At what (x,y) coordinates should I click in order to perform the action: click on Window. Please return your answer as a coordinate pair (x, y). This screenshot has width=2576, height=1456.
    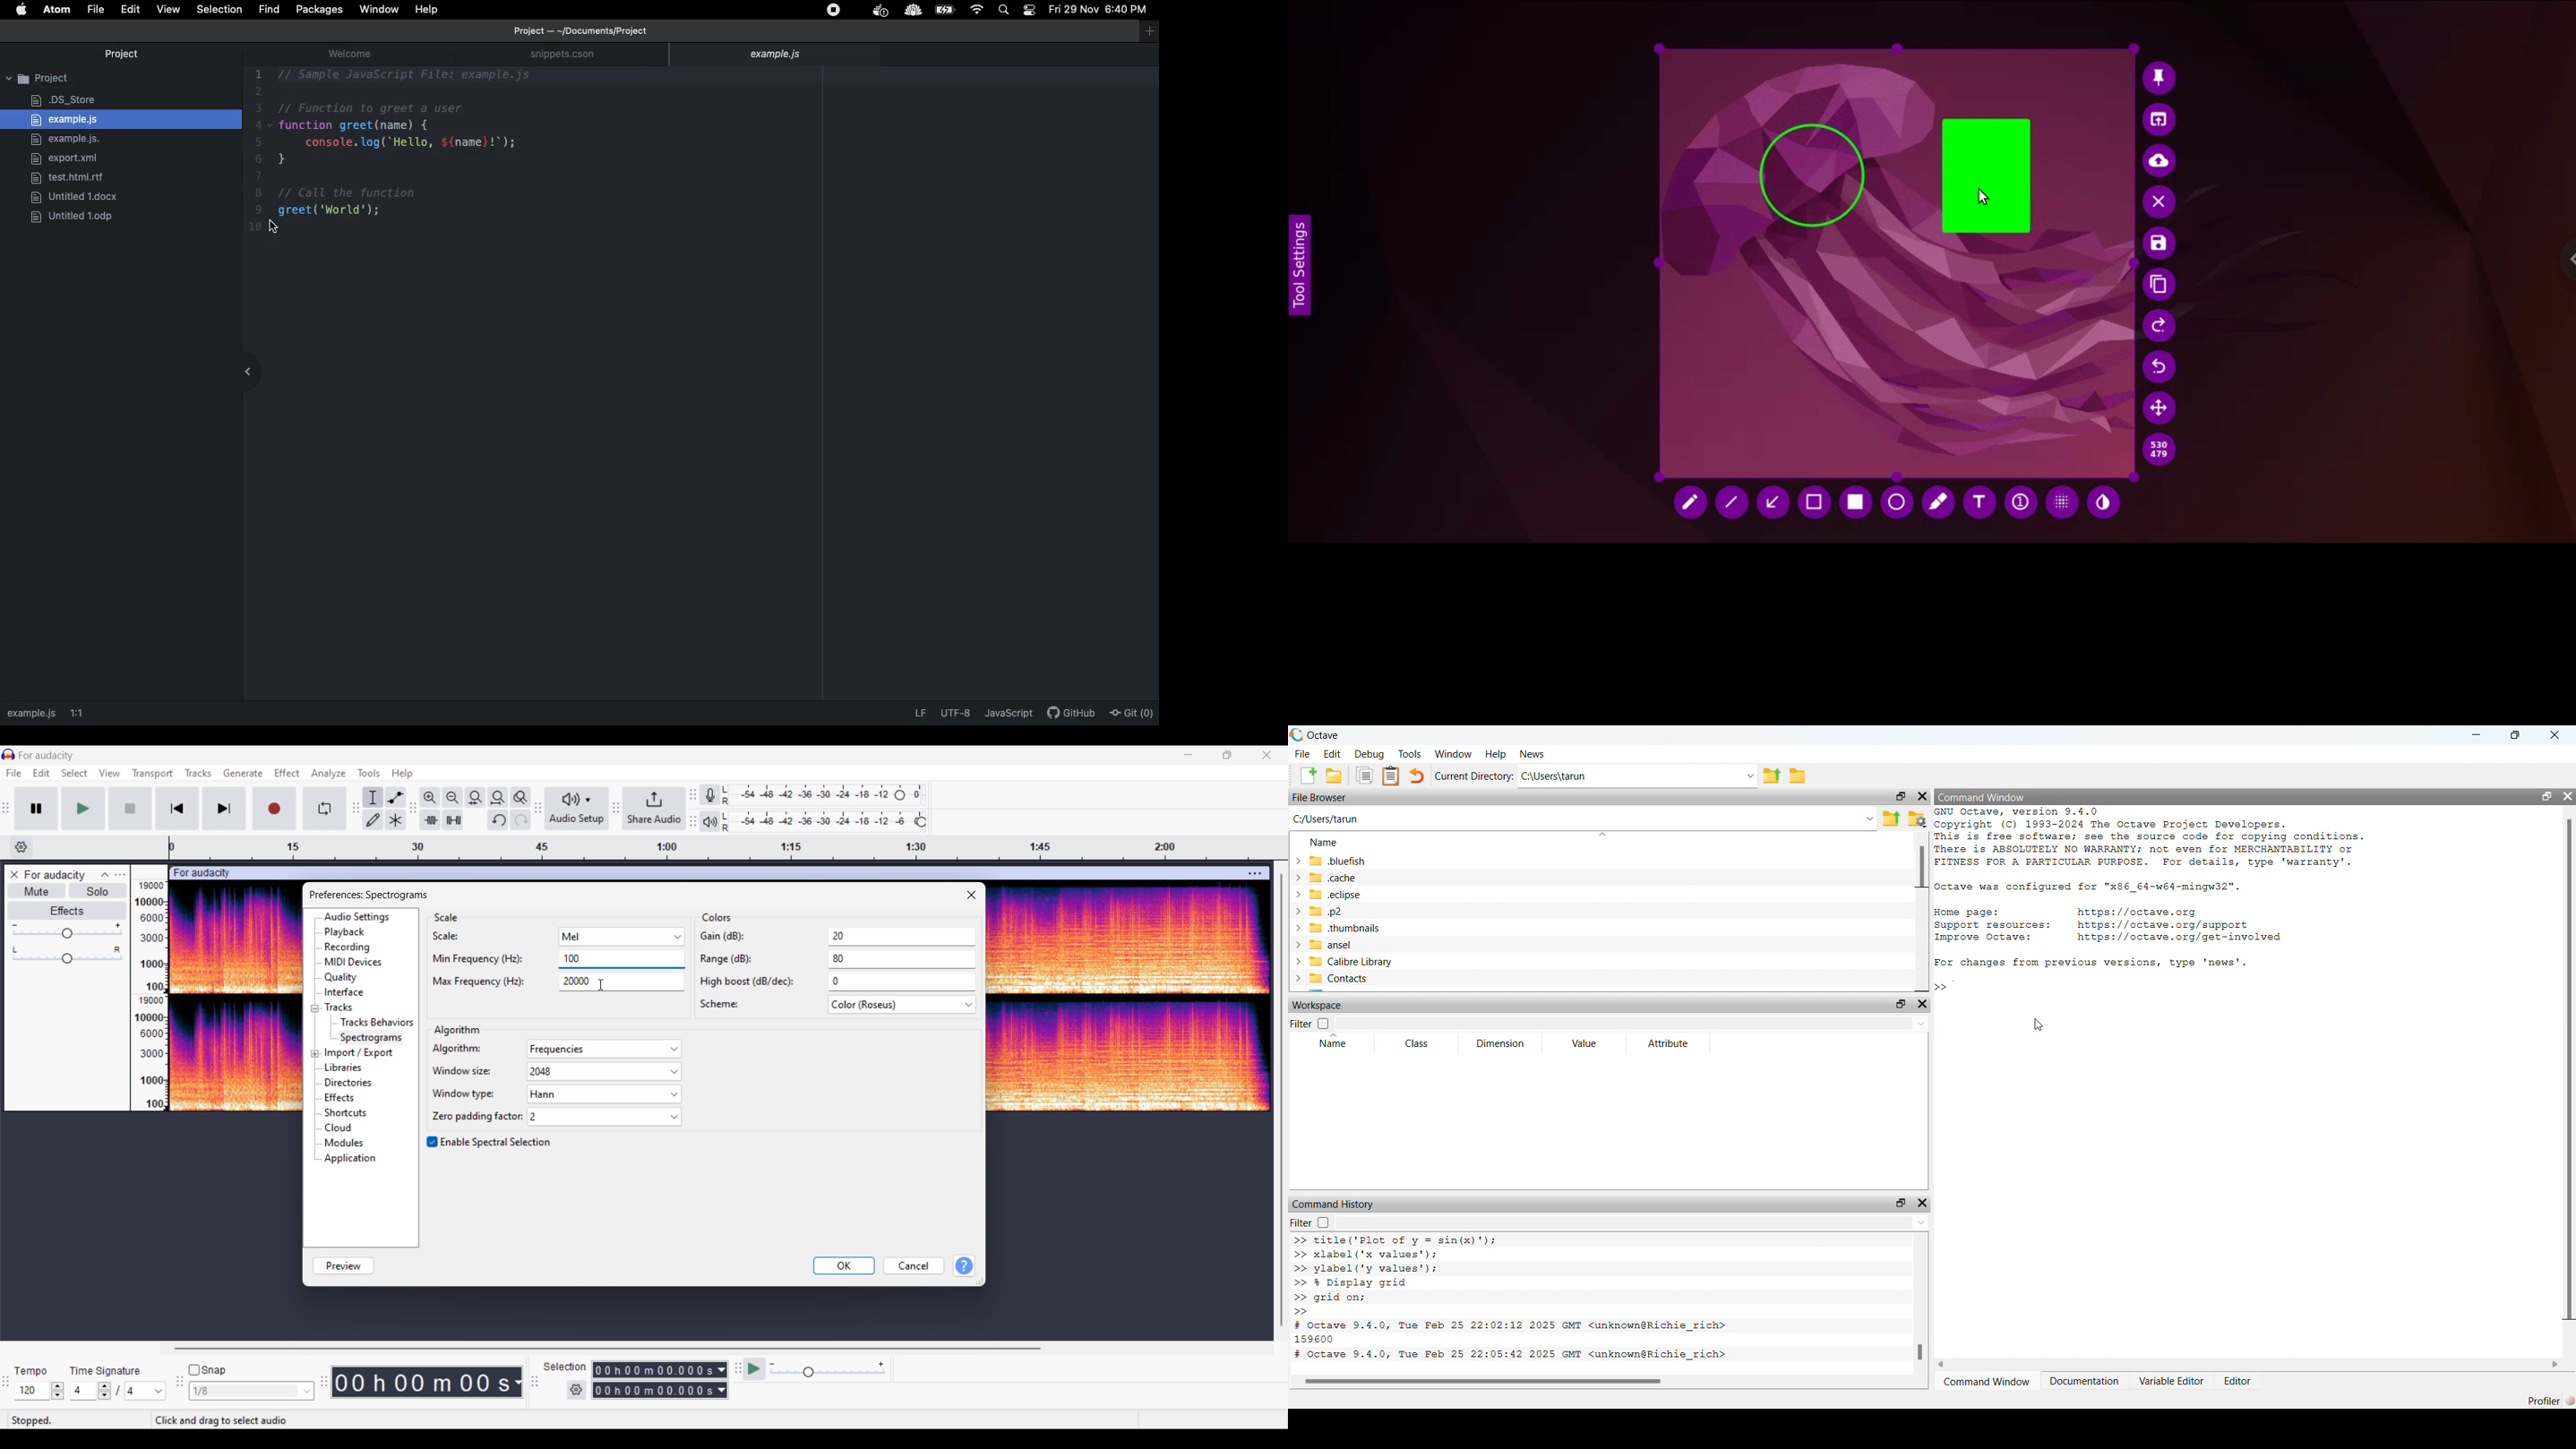
    Looking at the image, I should click on (382, 10).